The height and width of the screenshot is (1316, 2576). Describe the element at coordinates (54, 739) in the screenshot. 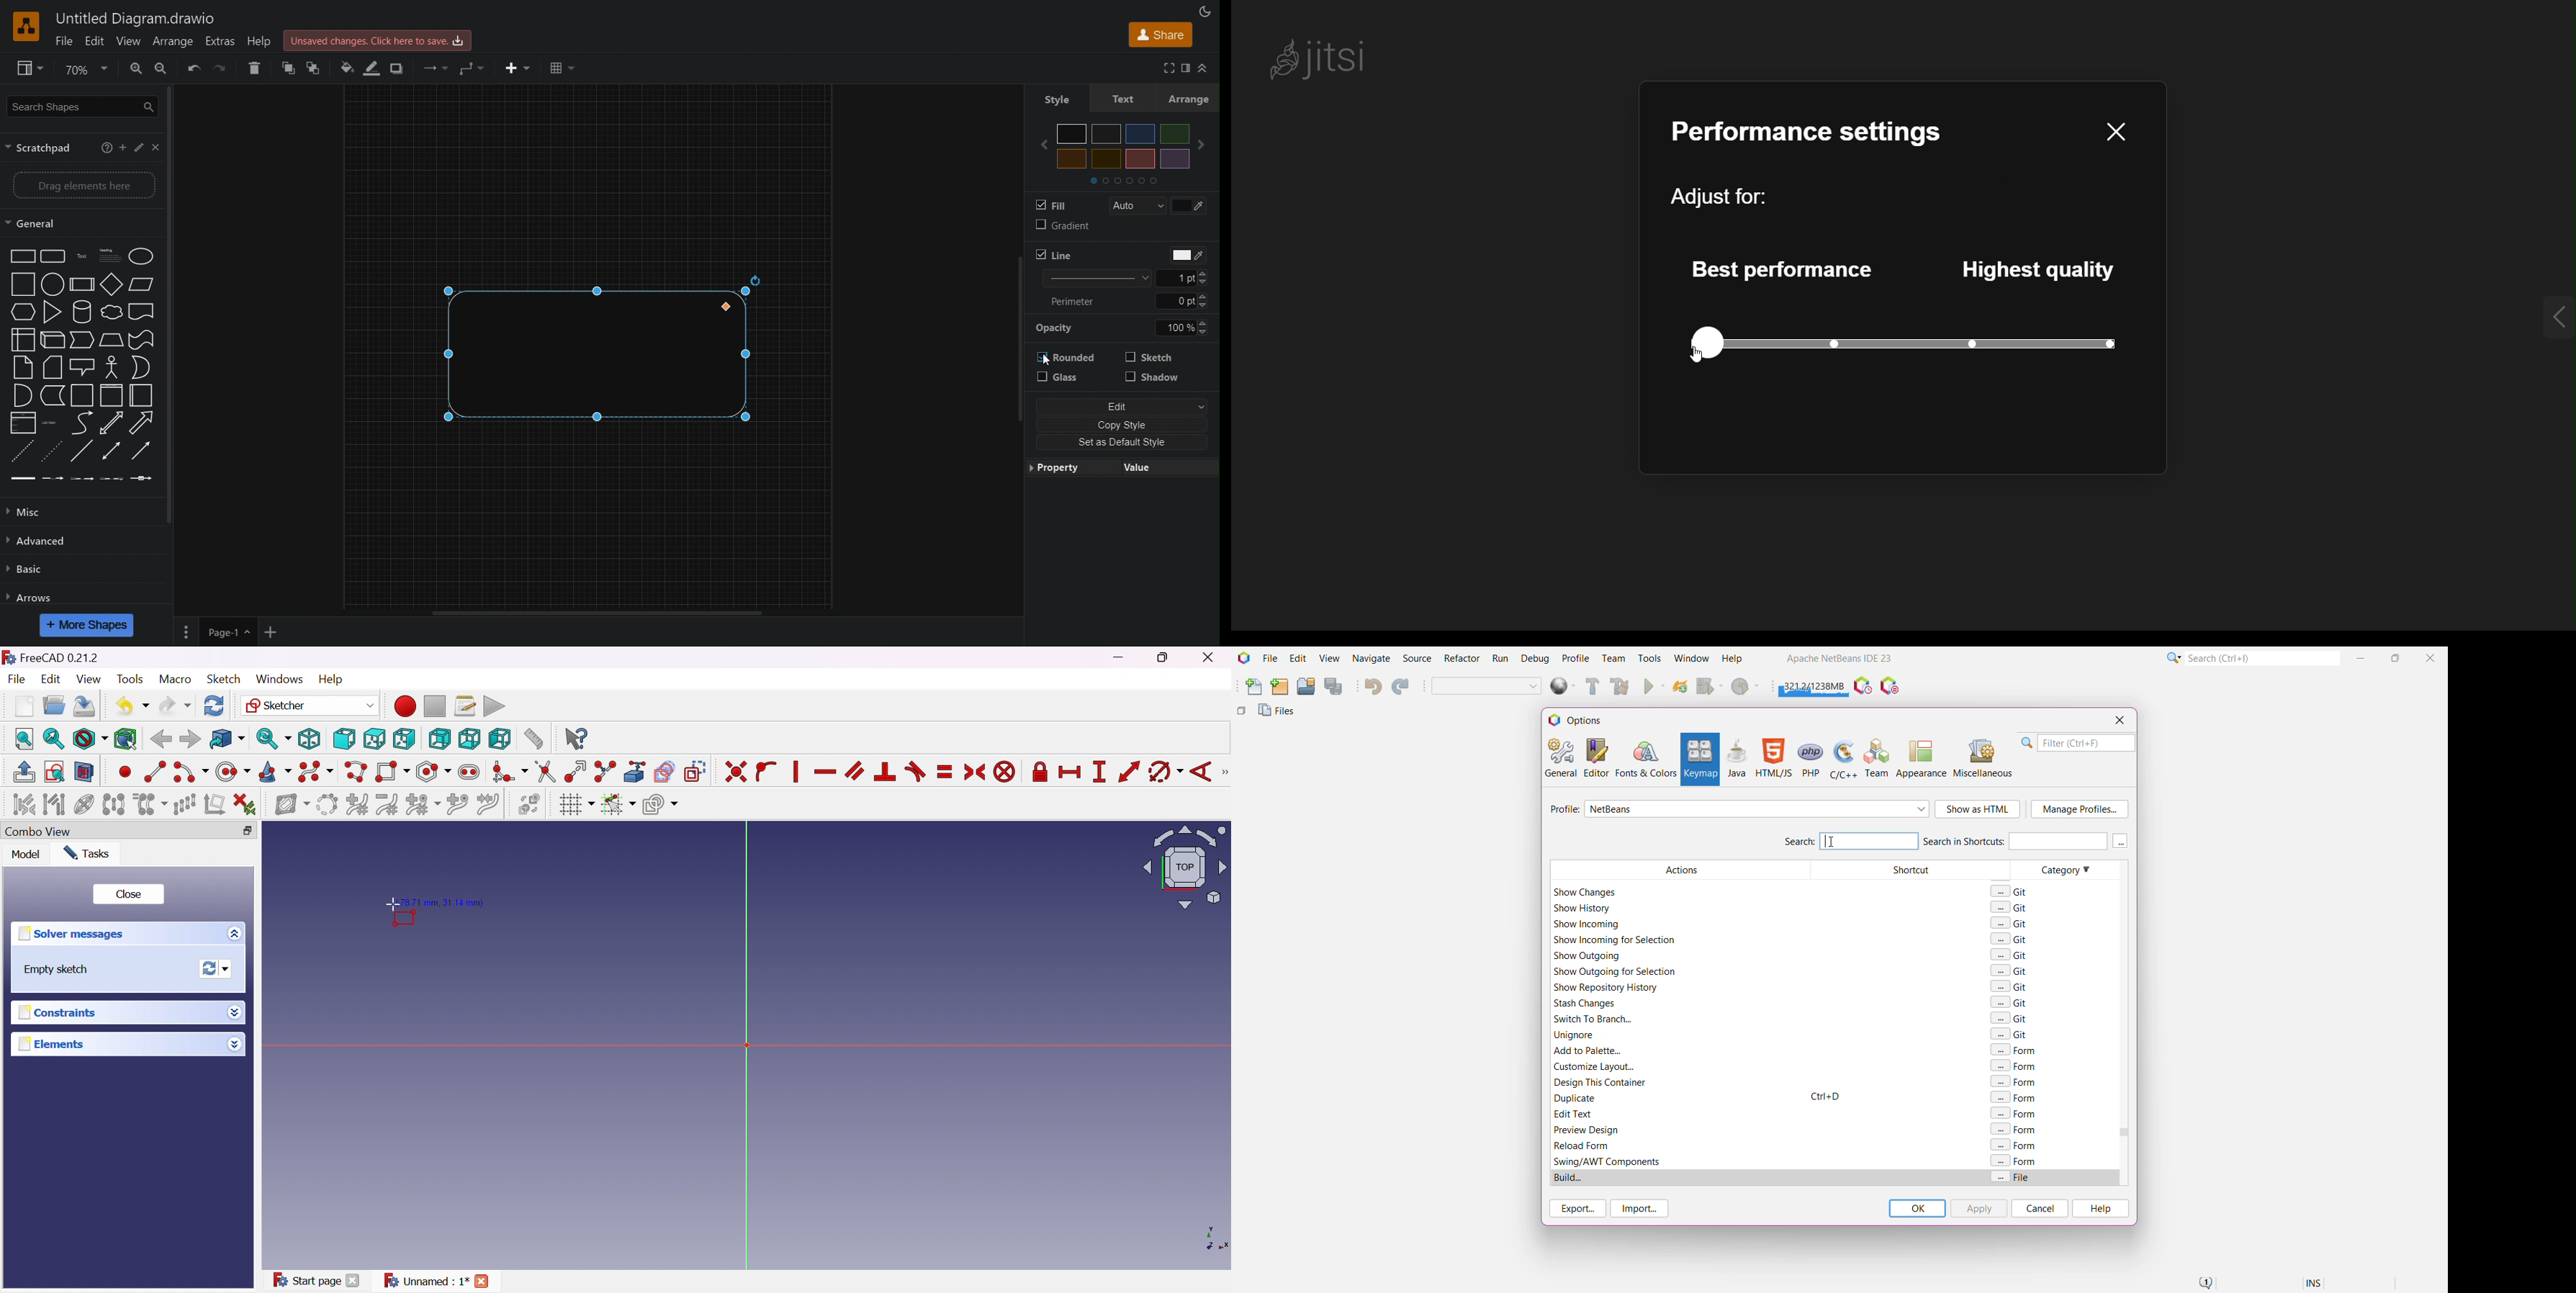

I see `Fit selection...` at that location.